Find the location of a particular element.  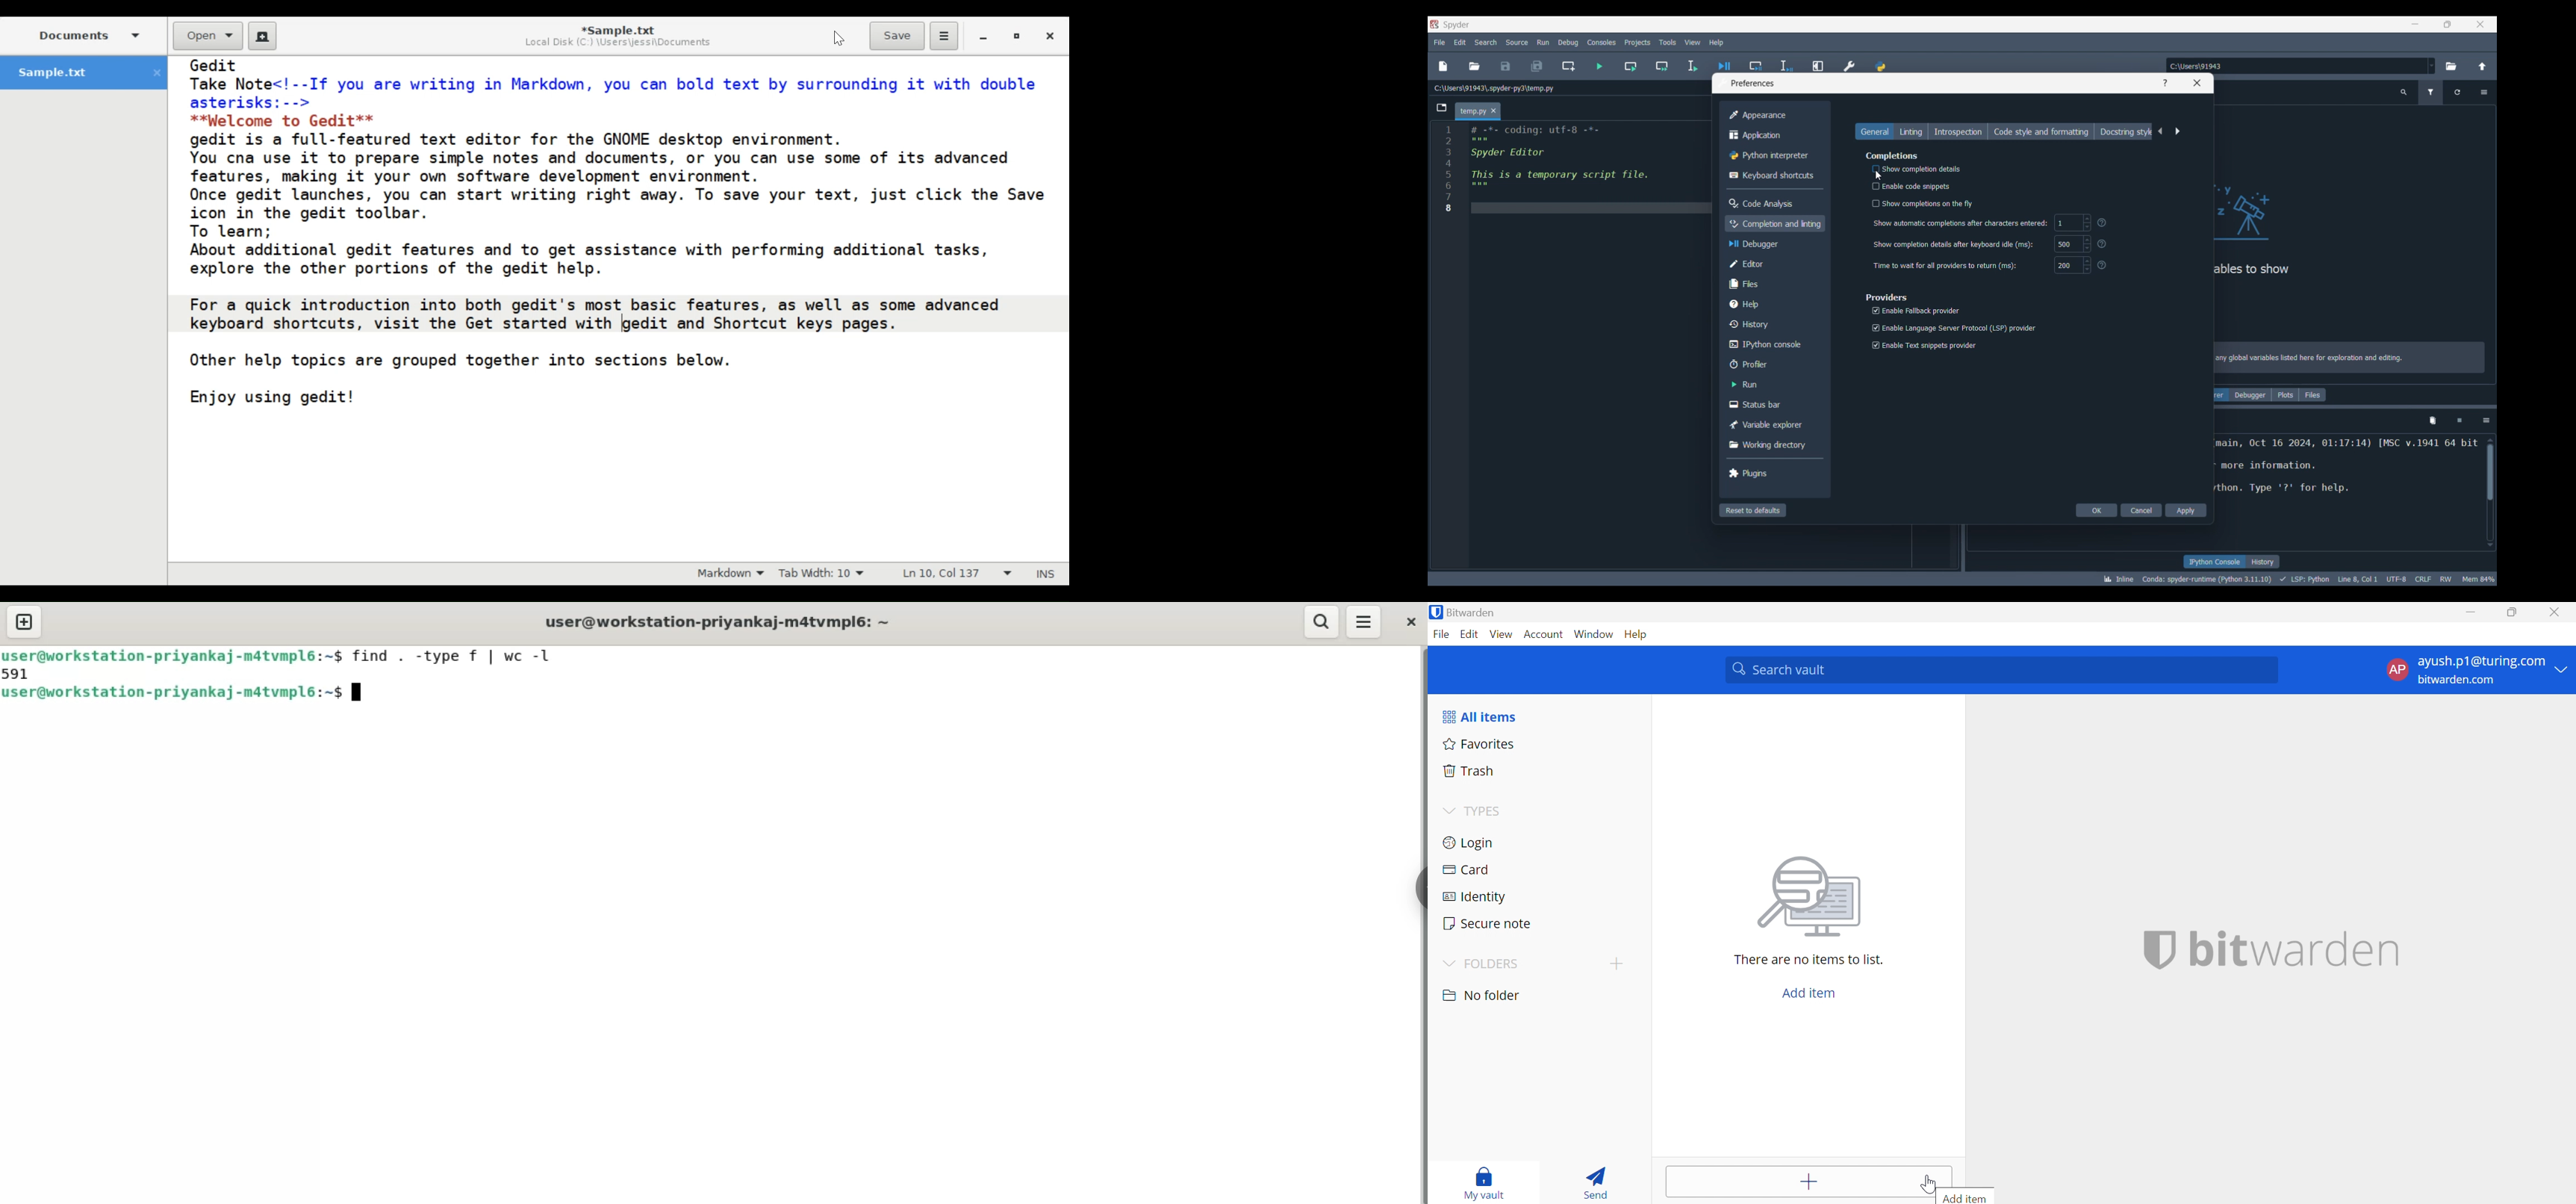

Browse a default directory is located at coordinates (2452, 66).